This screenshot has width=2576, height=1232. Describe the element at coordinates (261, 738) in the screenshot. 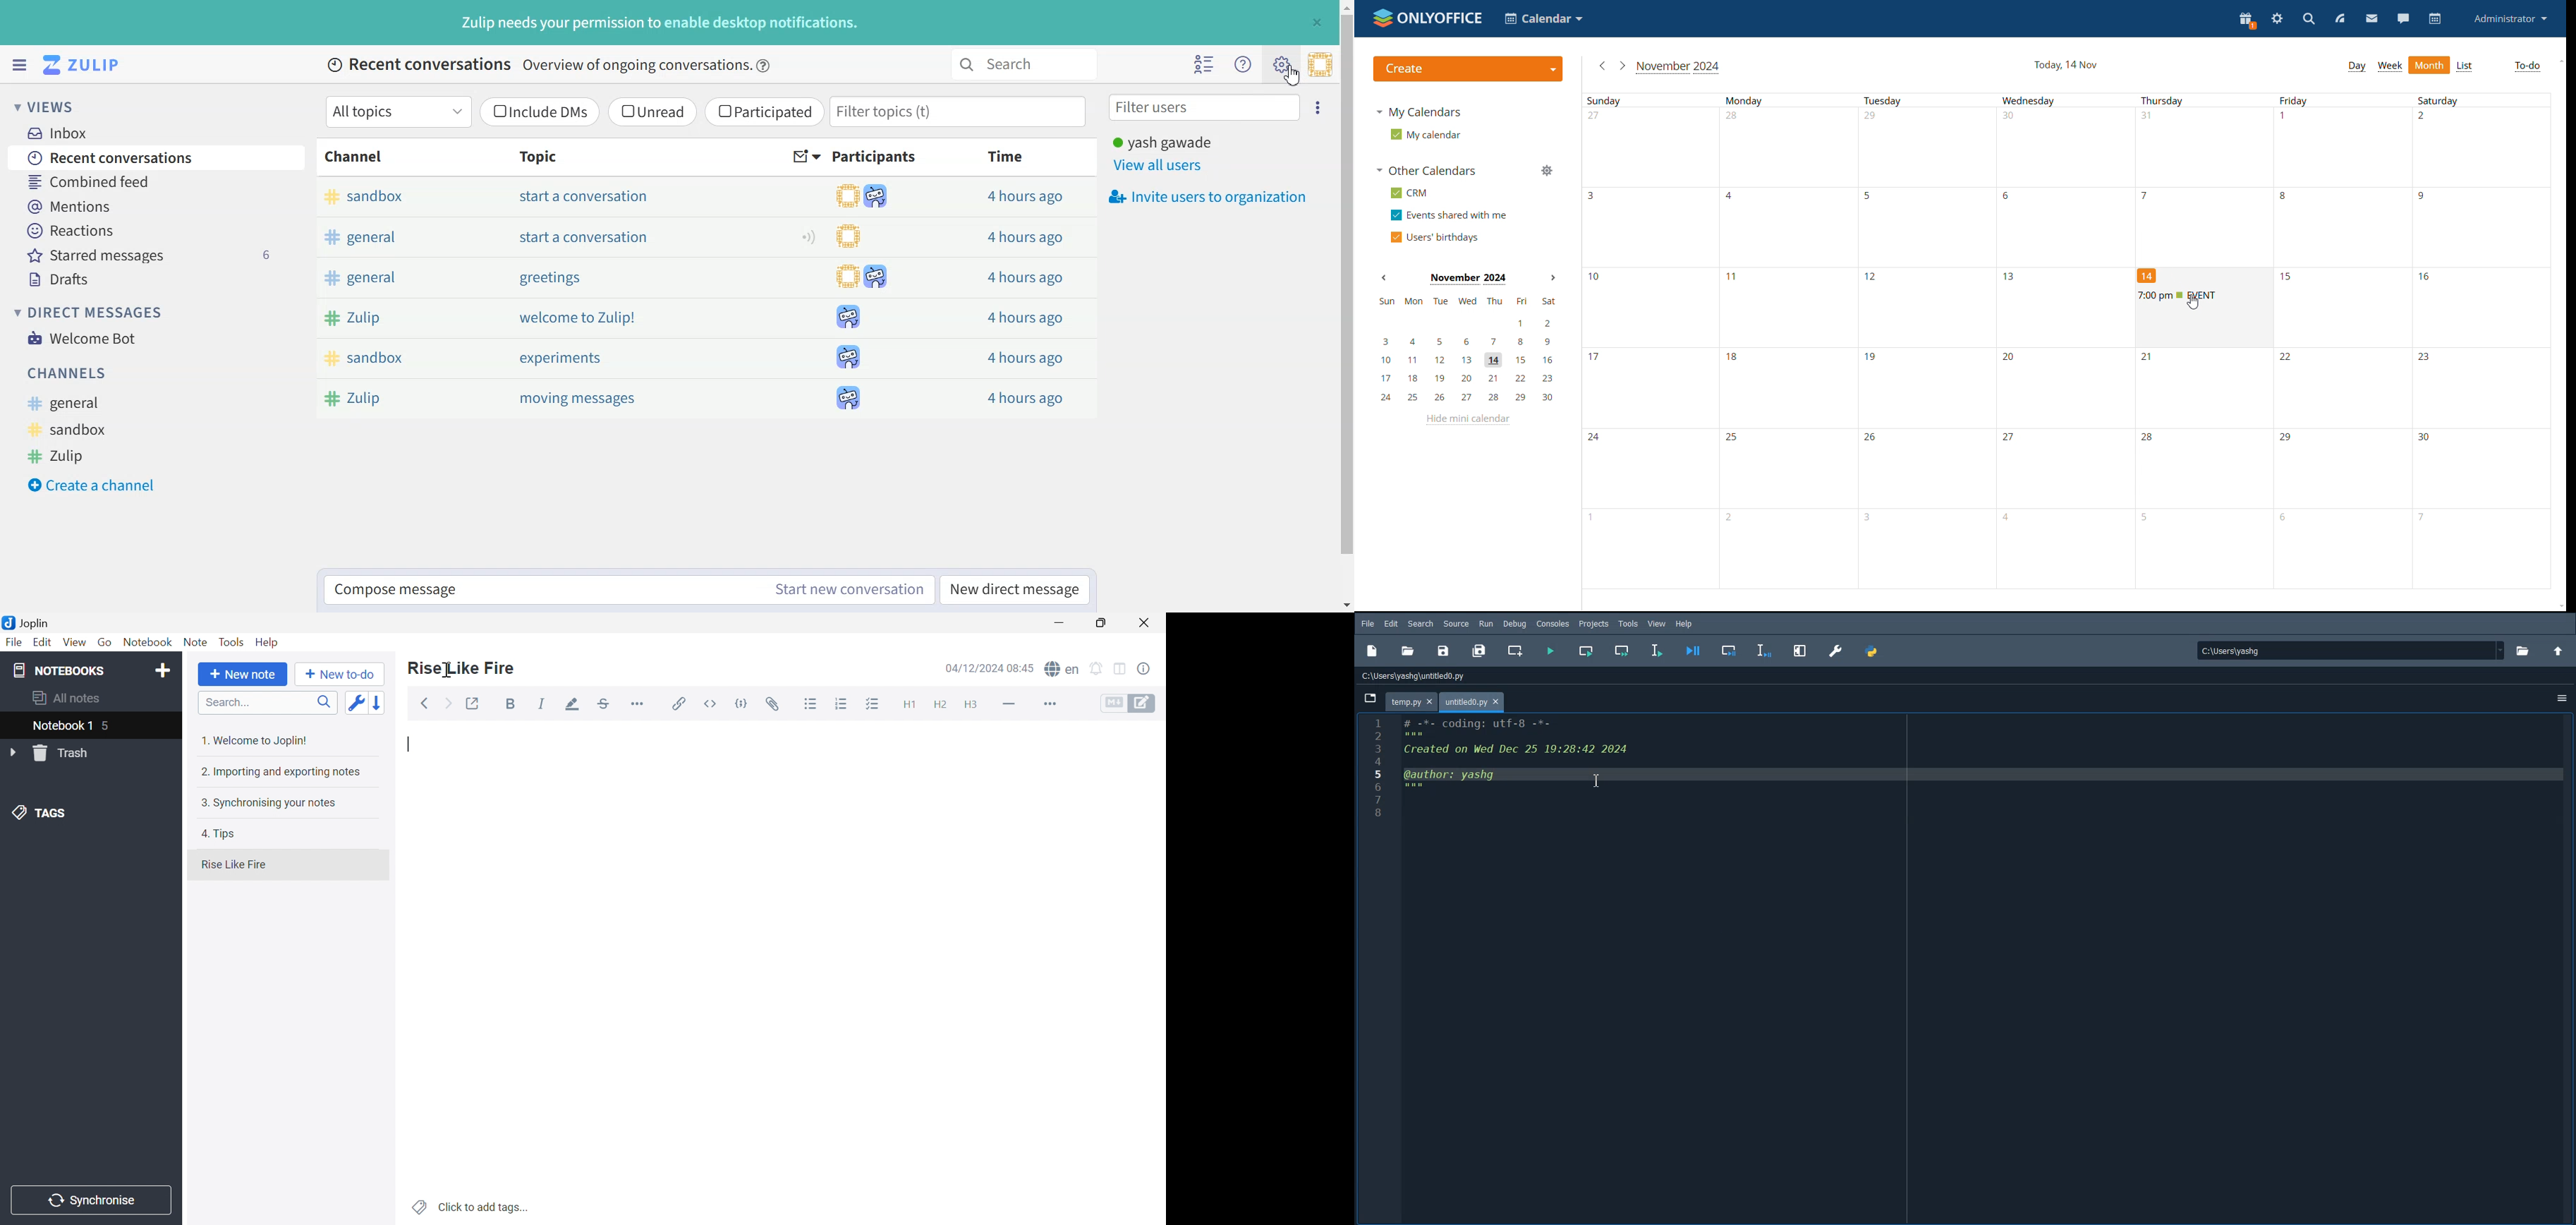

I see `1. Welcome to Joplin!` at that location.